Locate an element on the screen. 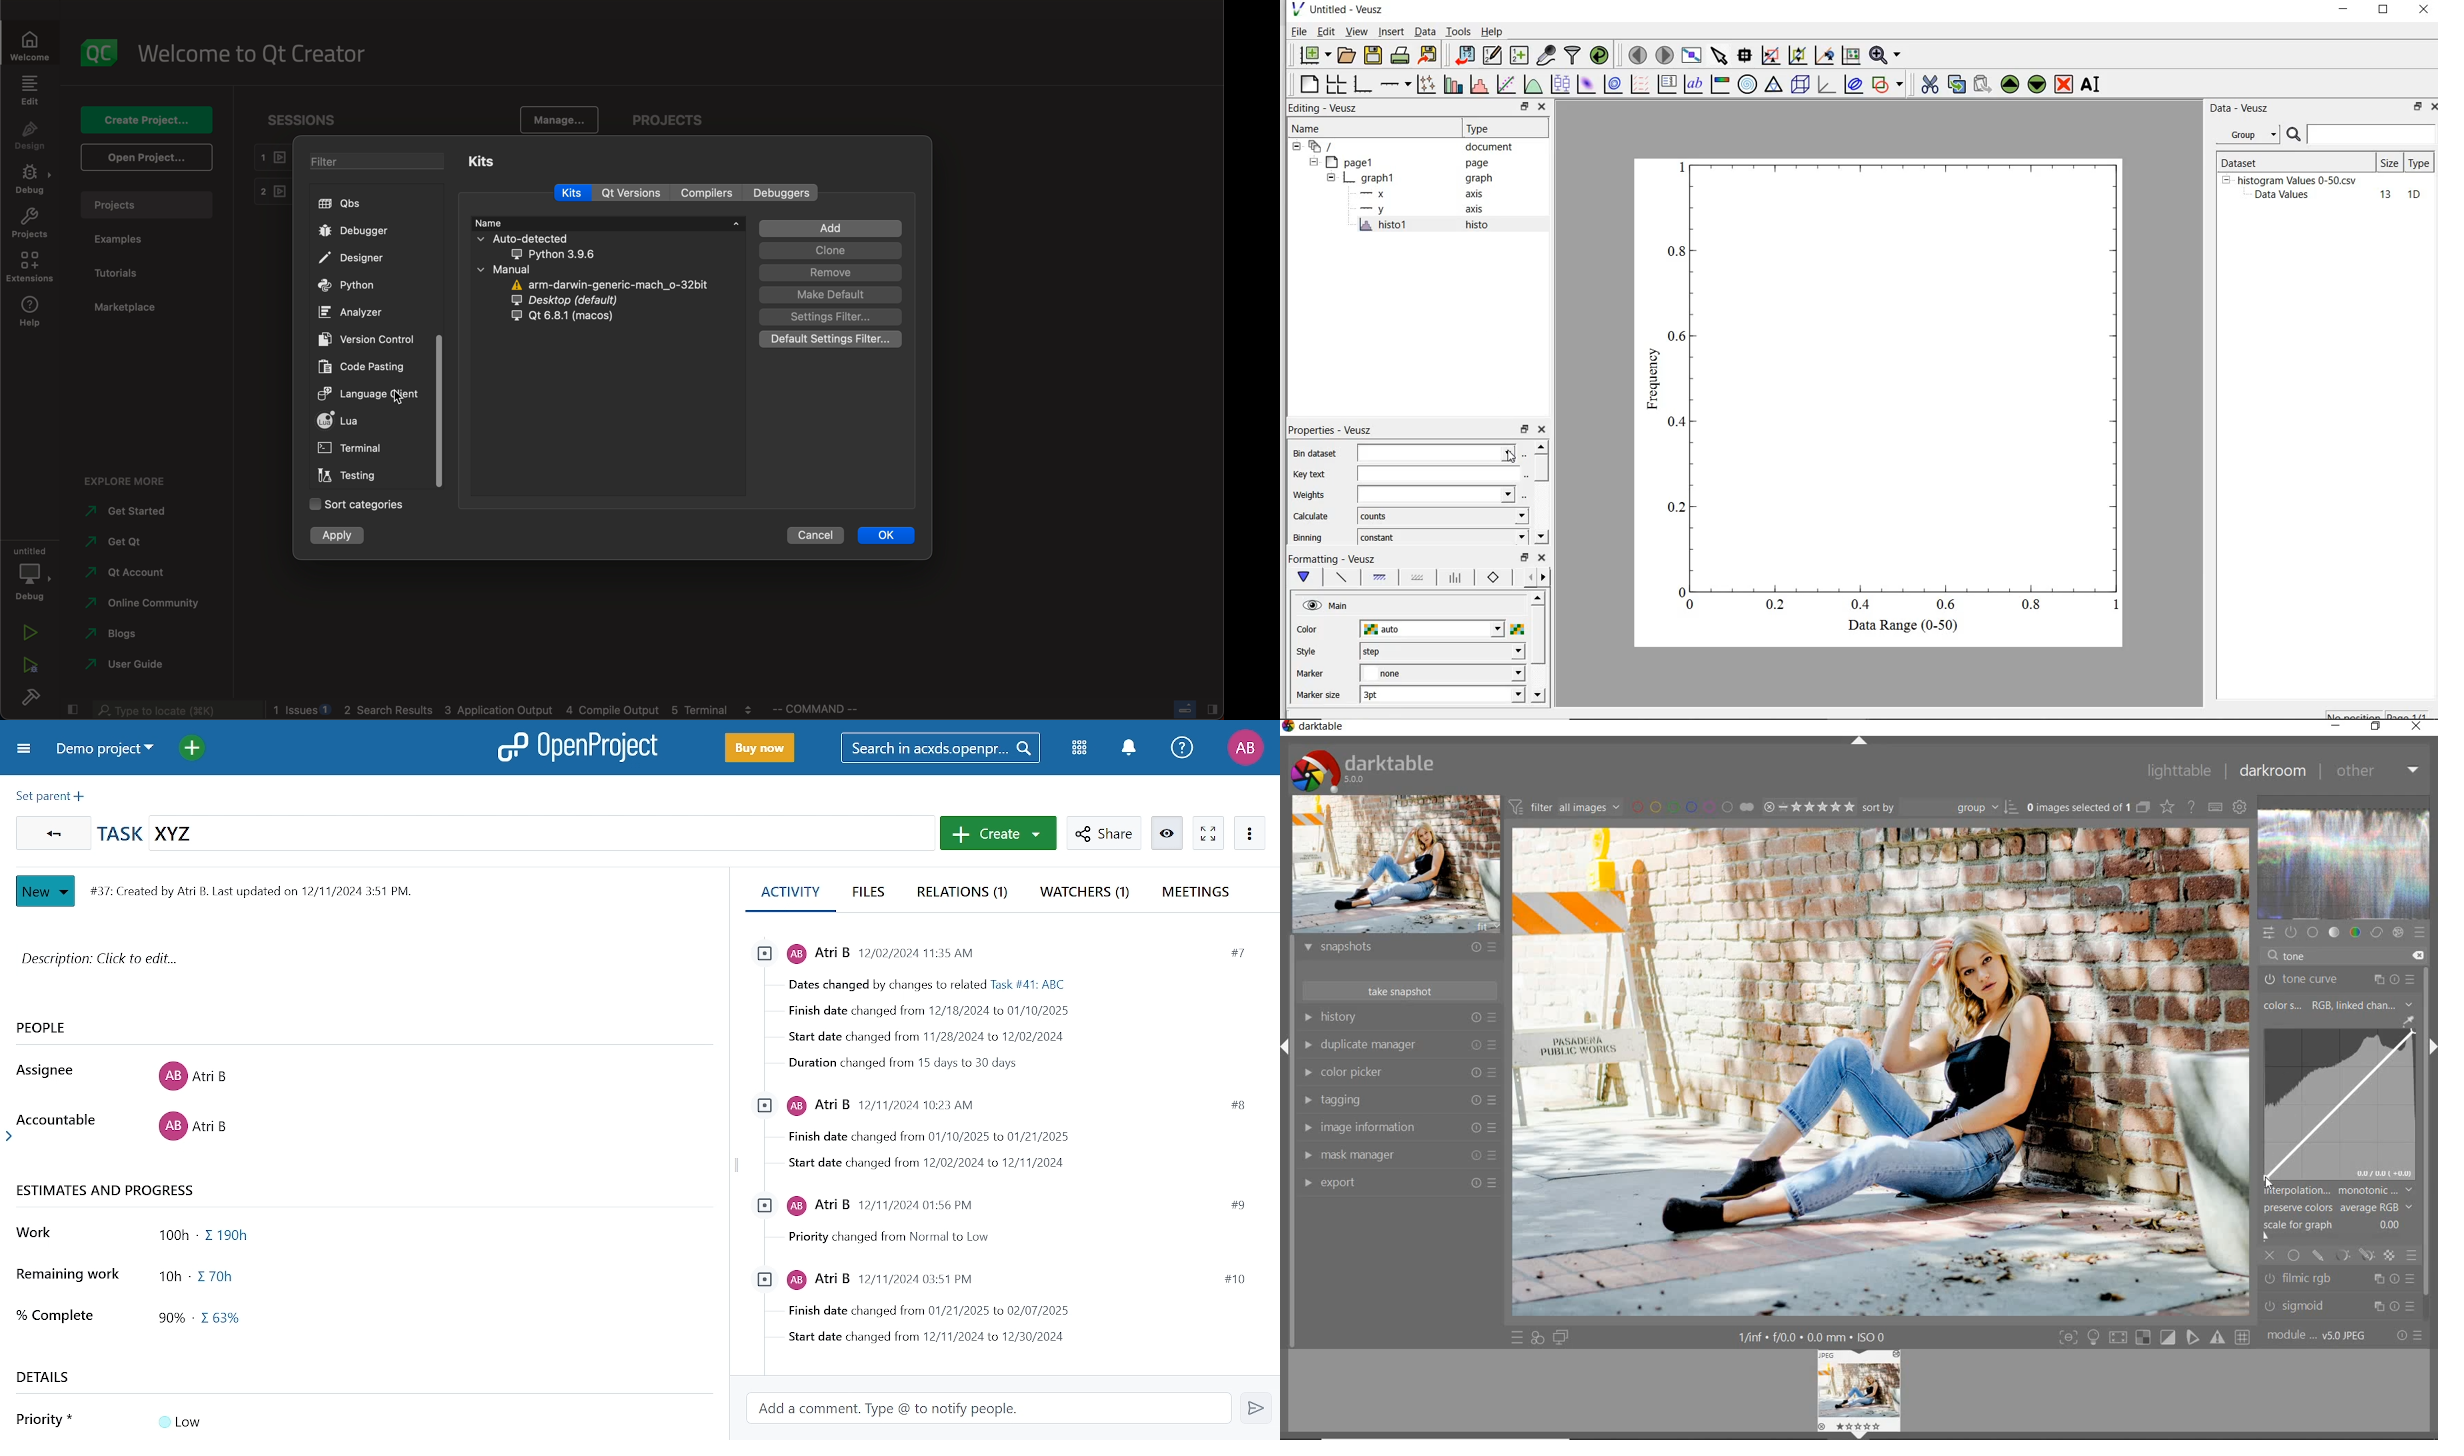 The width and height of the screenshot is (2464, 1456). Calculate is located at coordinates (1312, 517).